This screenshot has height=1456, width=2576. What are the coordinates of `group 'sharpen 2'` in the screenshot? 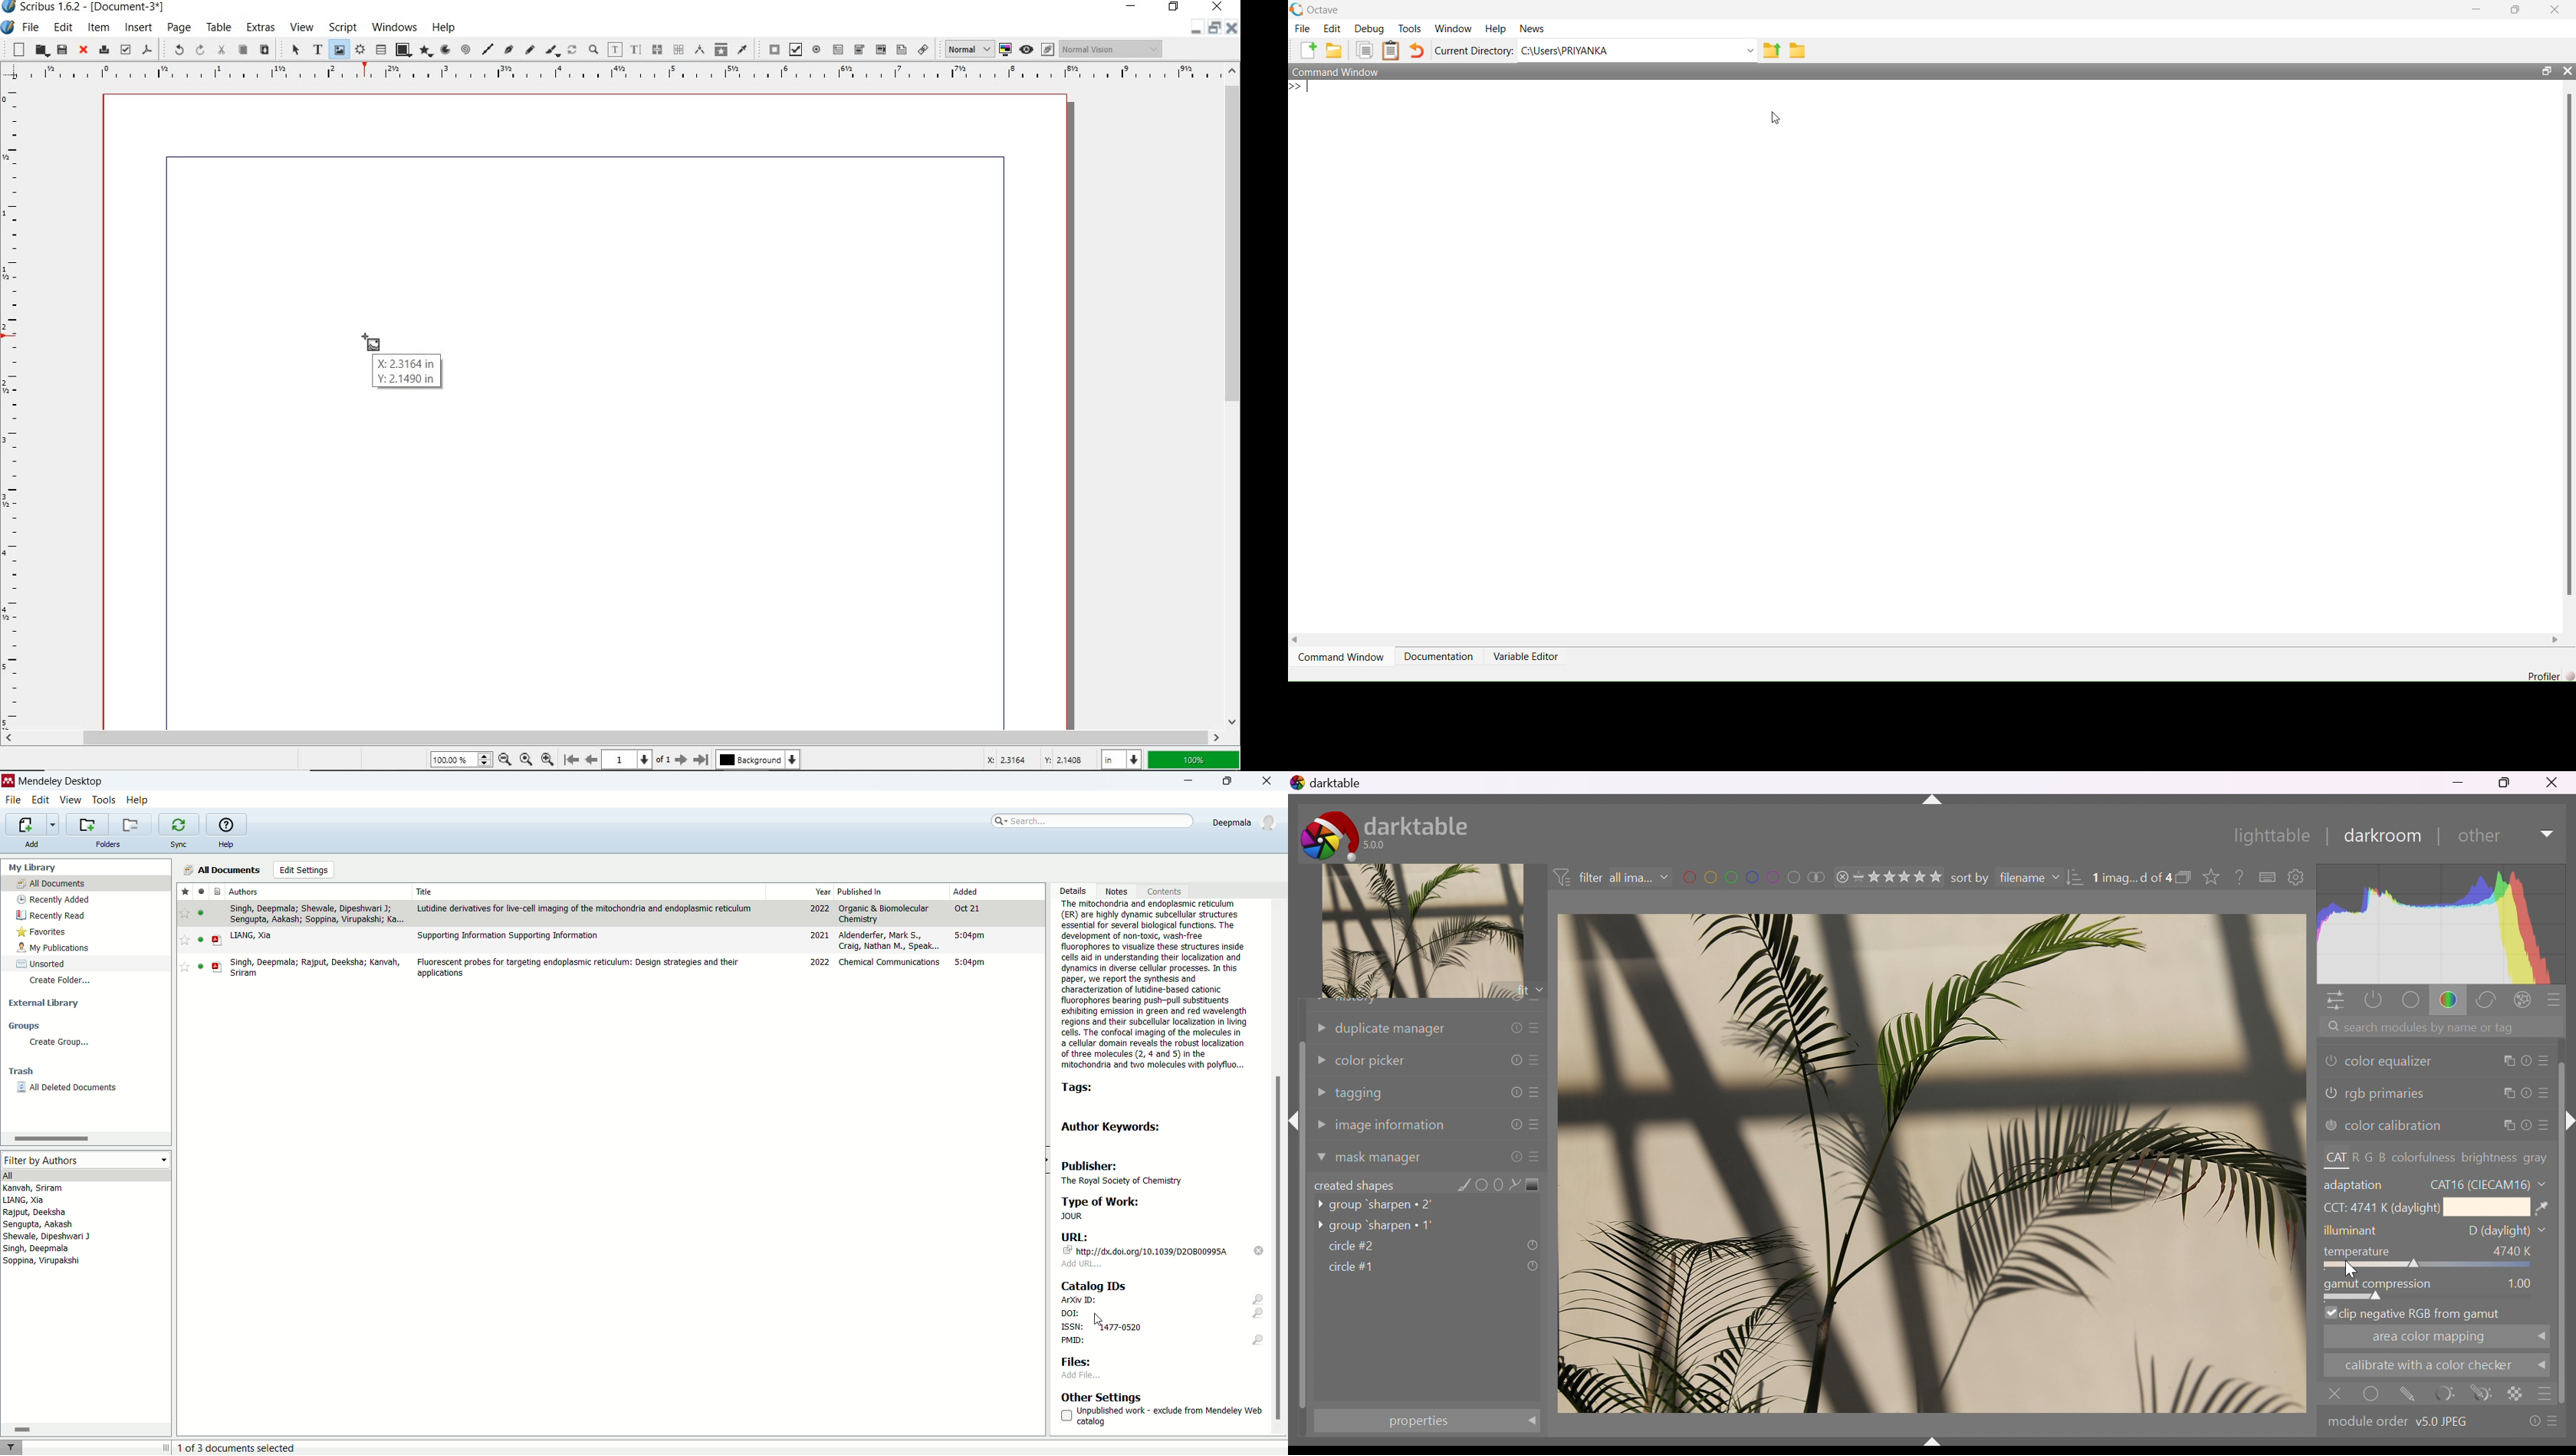 It's located at (1373, 1207).